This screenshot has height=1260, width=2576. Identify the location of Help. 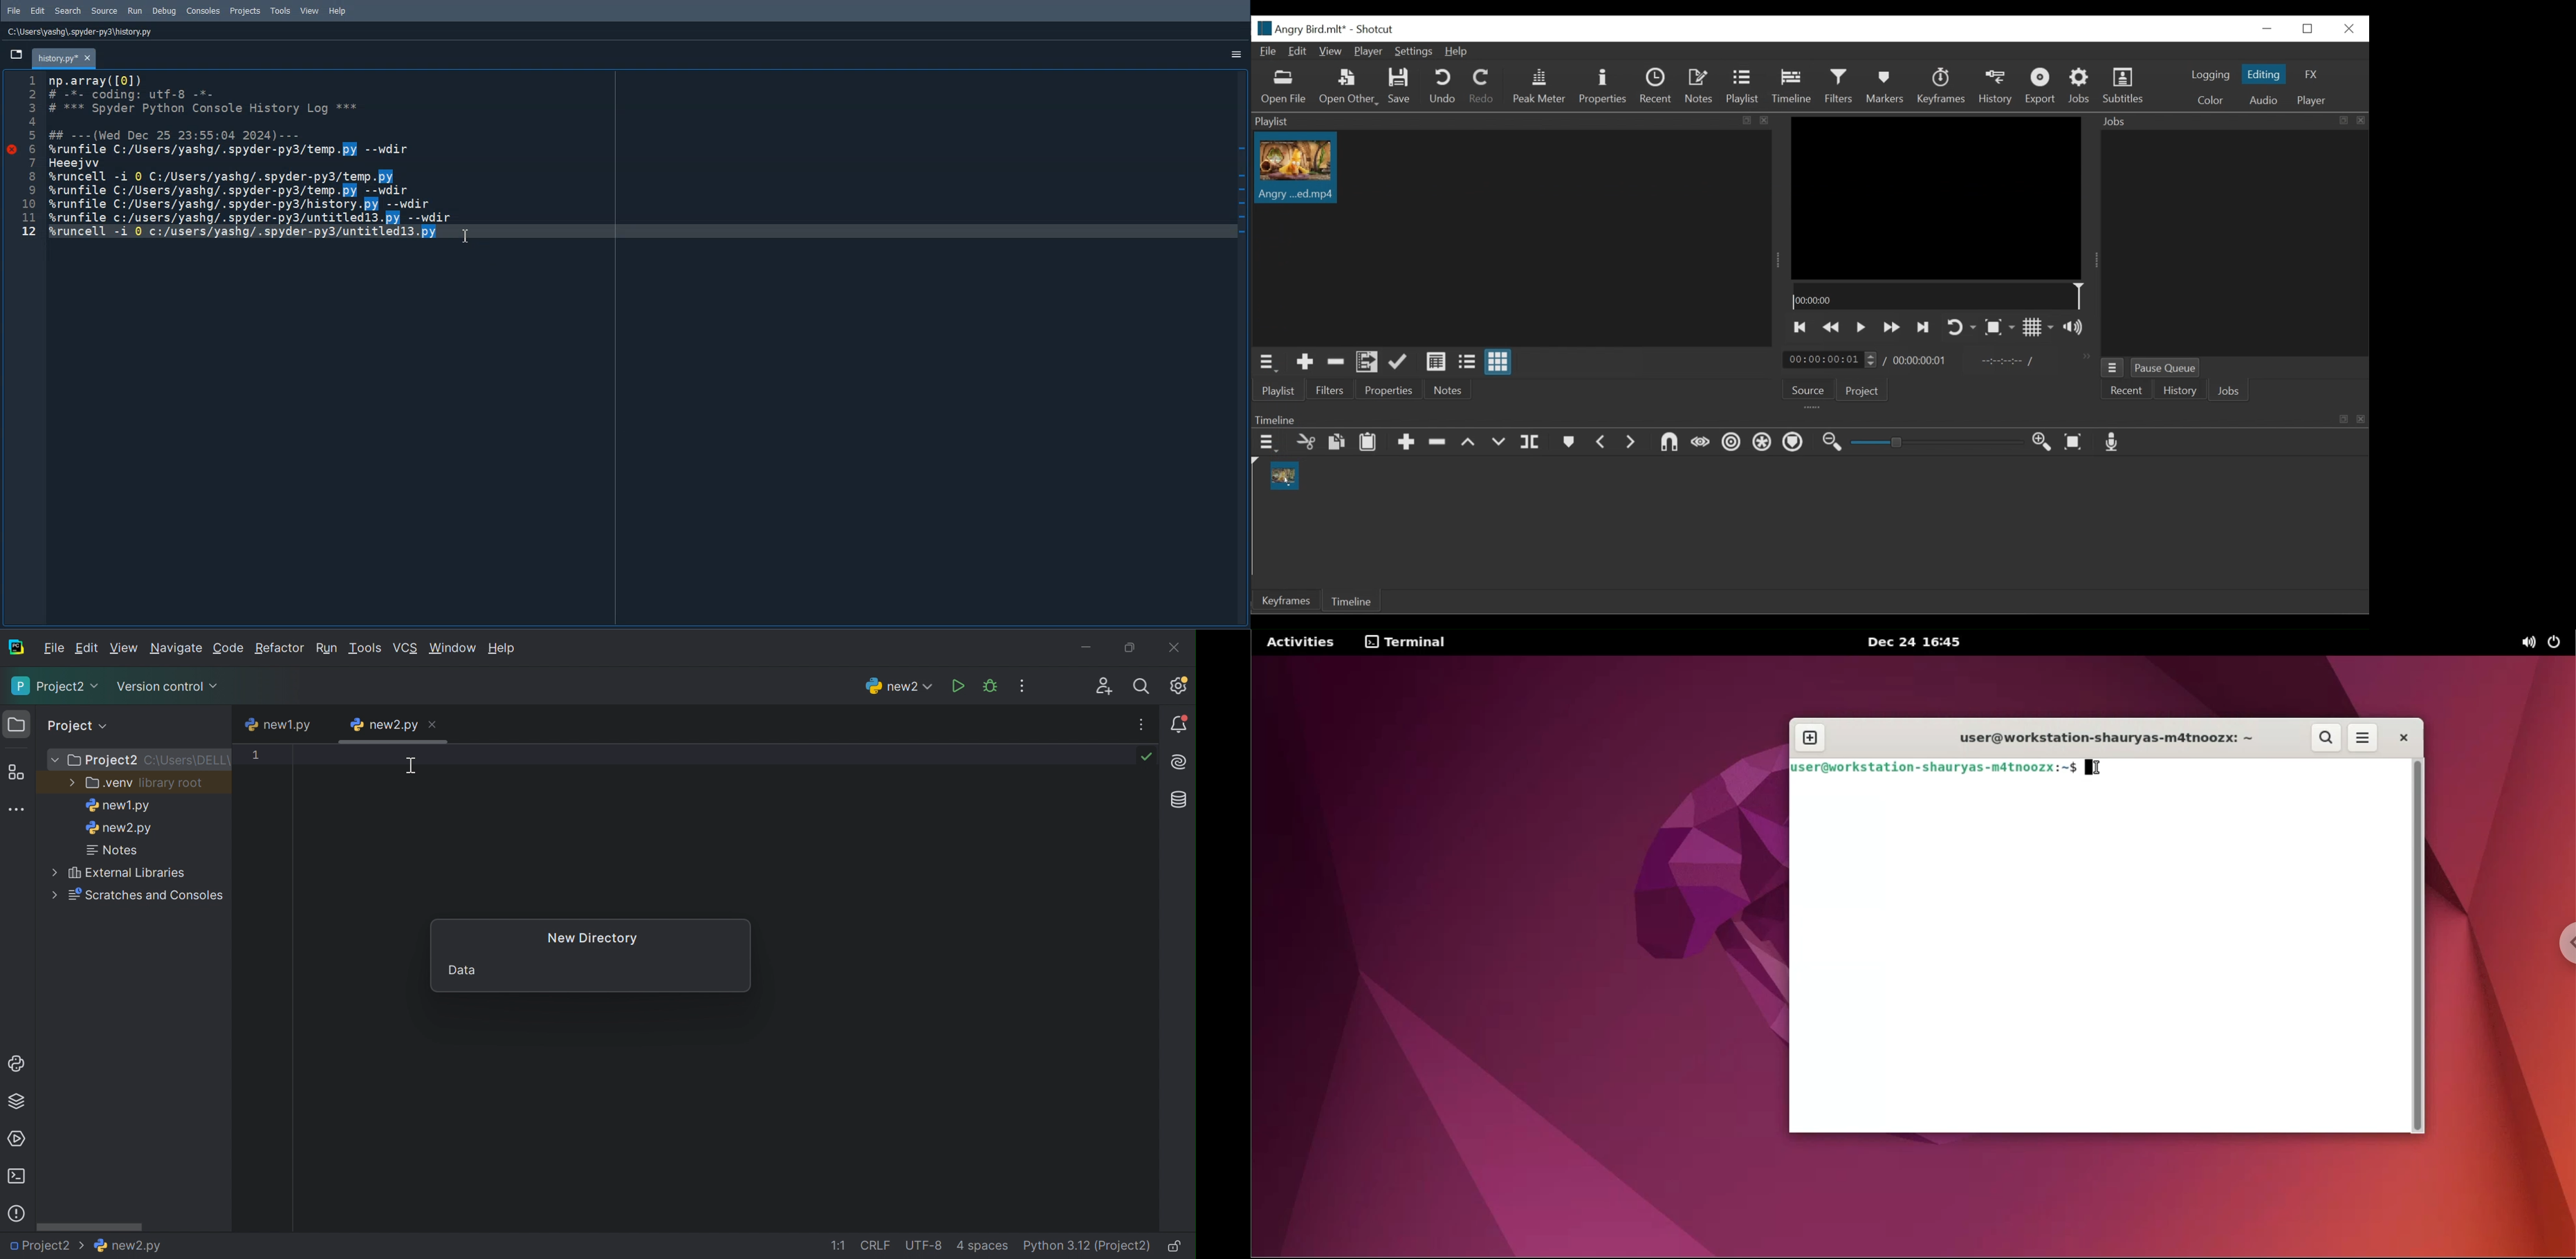
(1458, 51).